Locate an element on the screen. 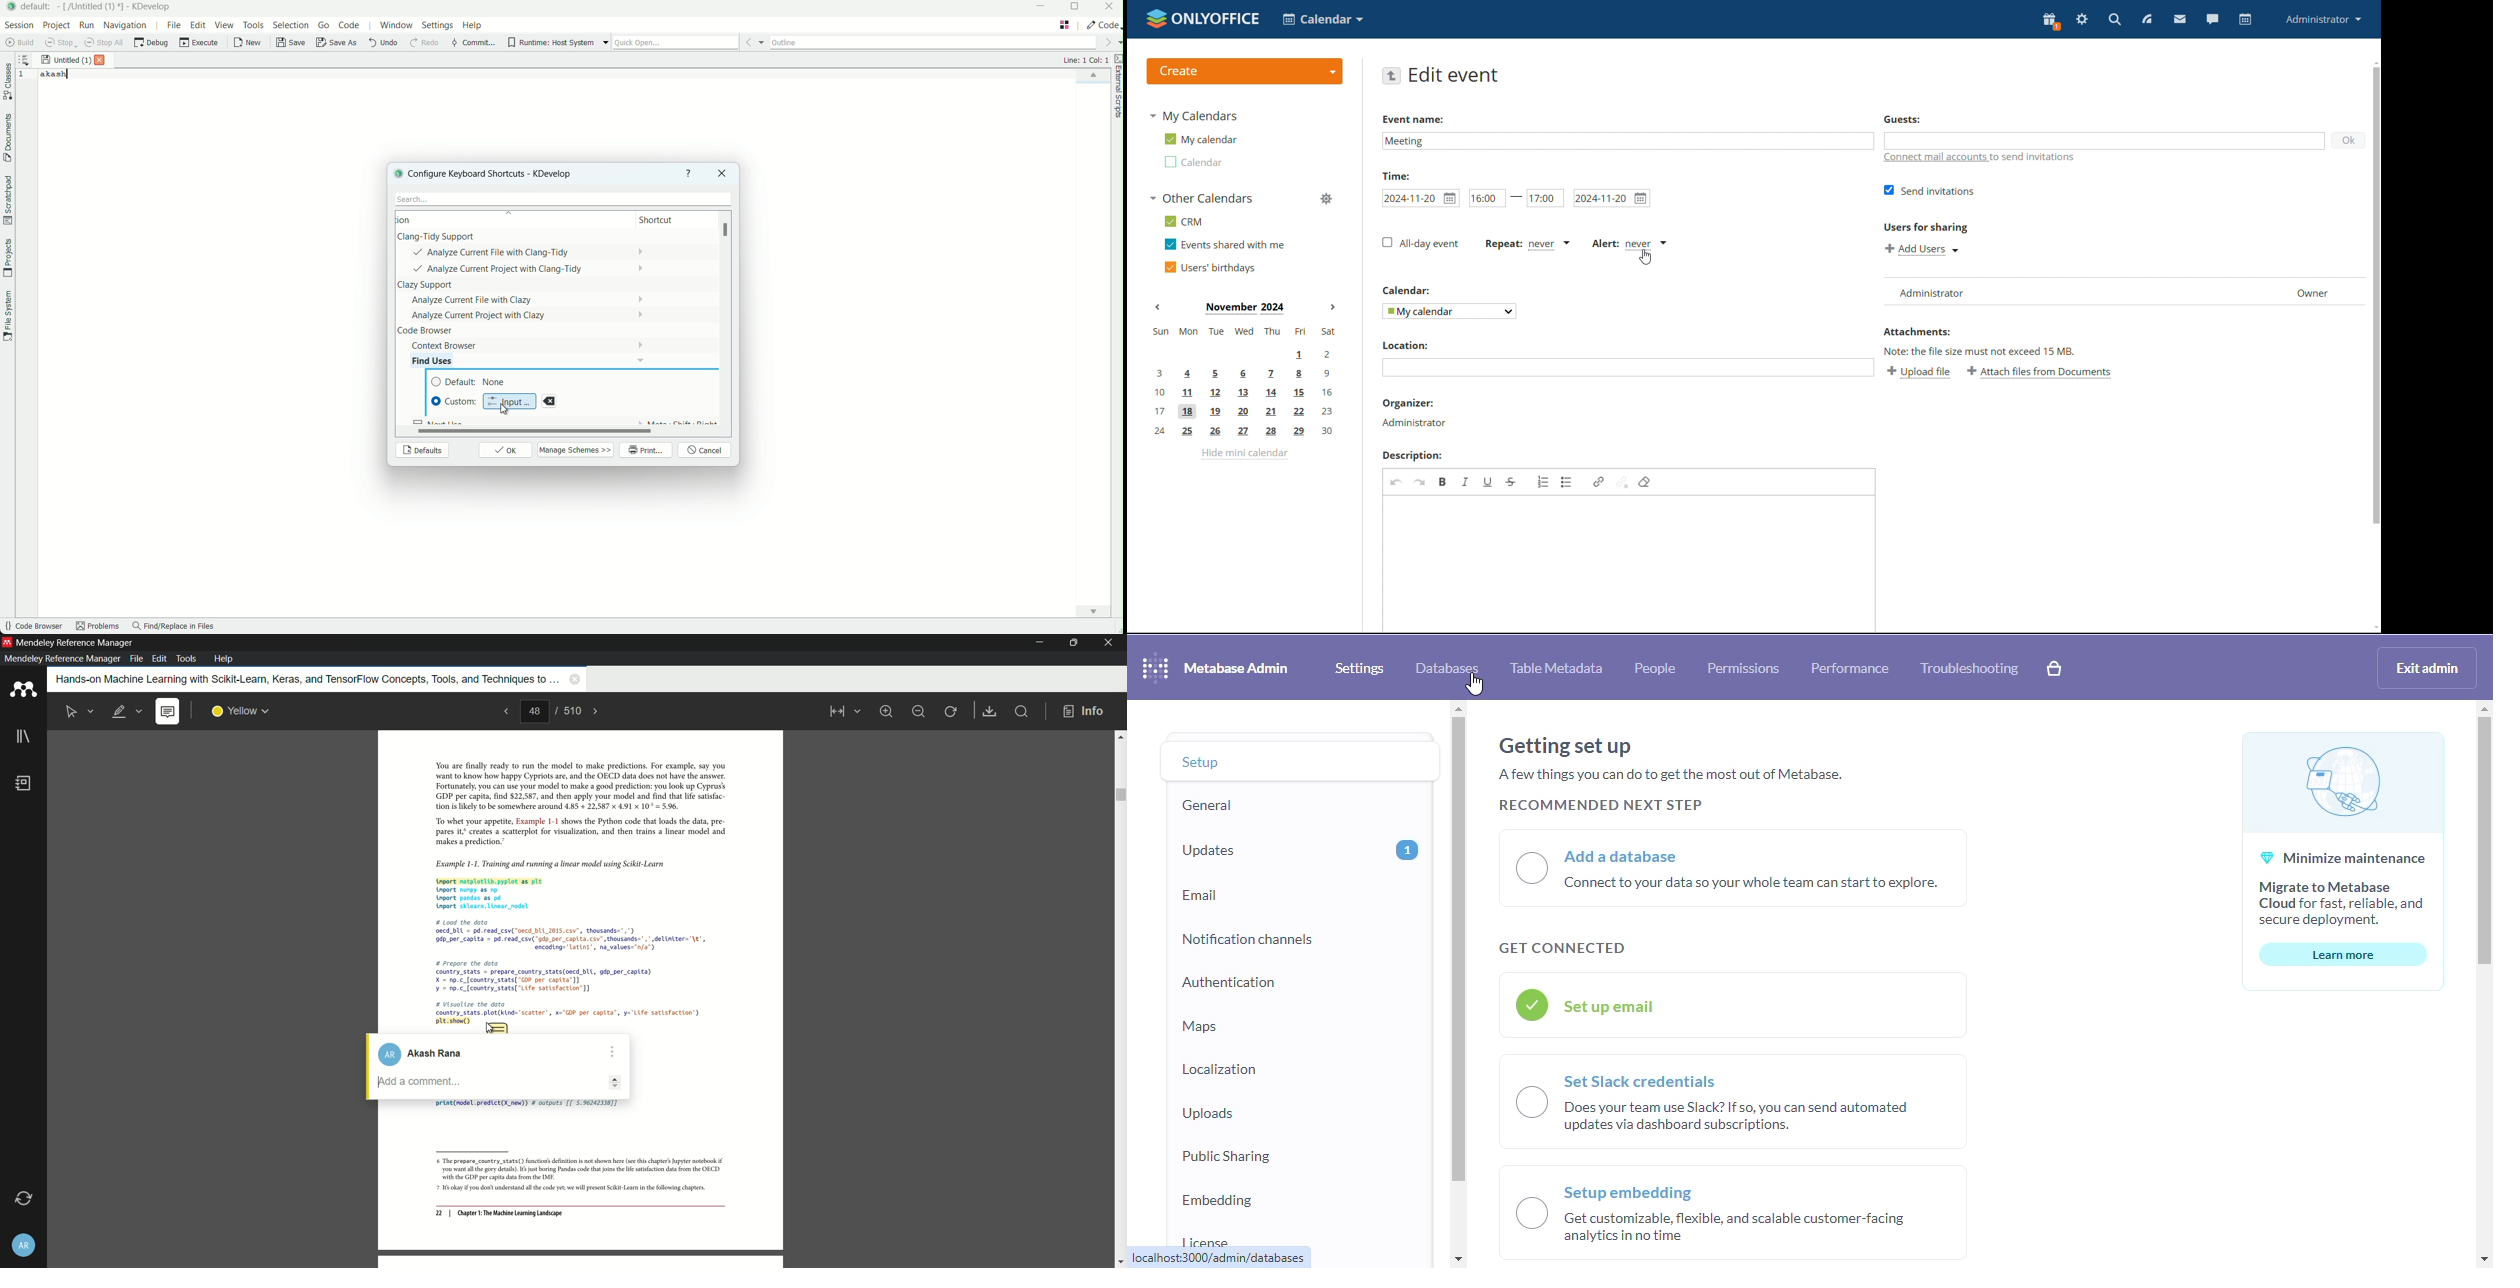 The height and width of the screenshot is (1288, 2520). end time is located at coordinates (1545, 197).